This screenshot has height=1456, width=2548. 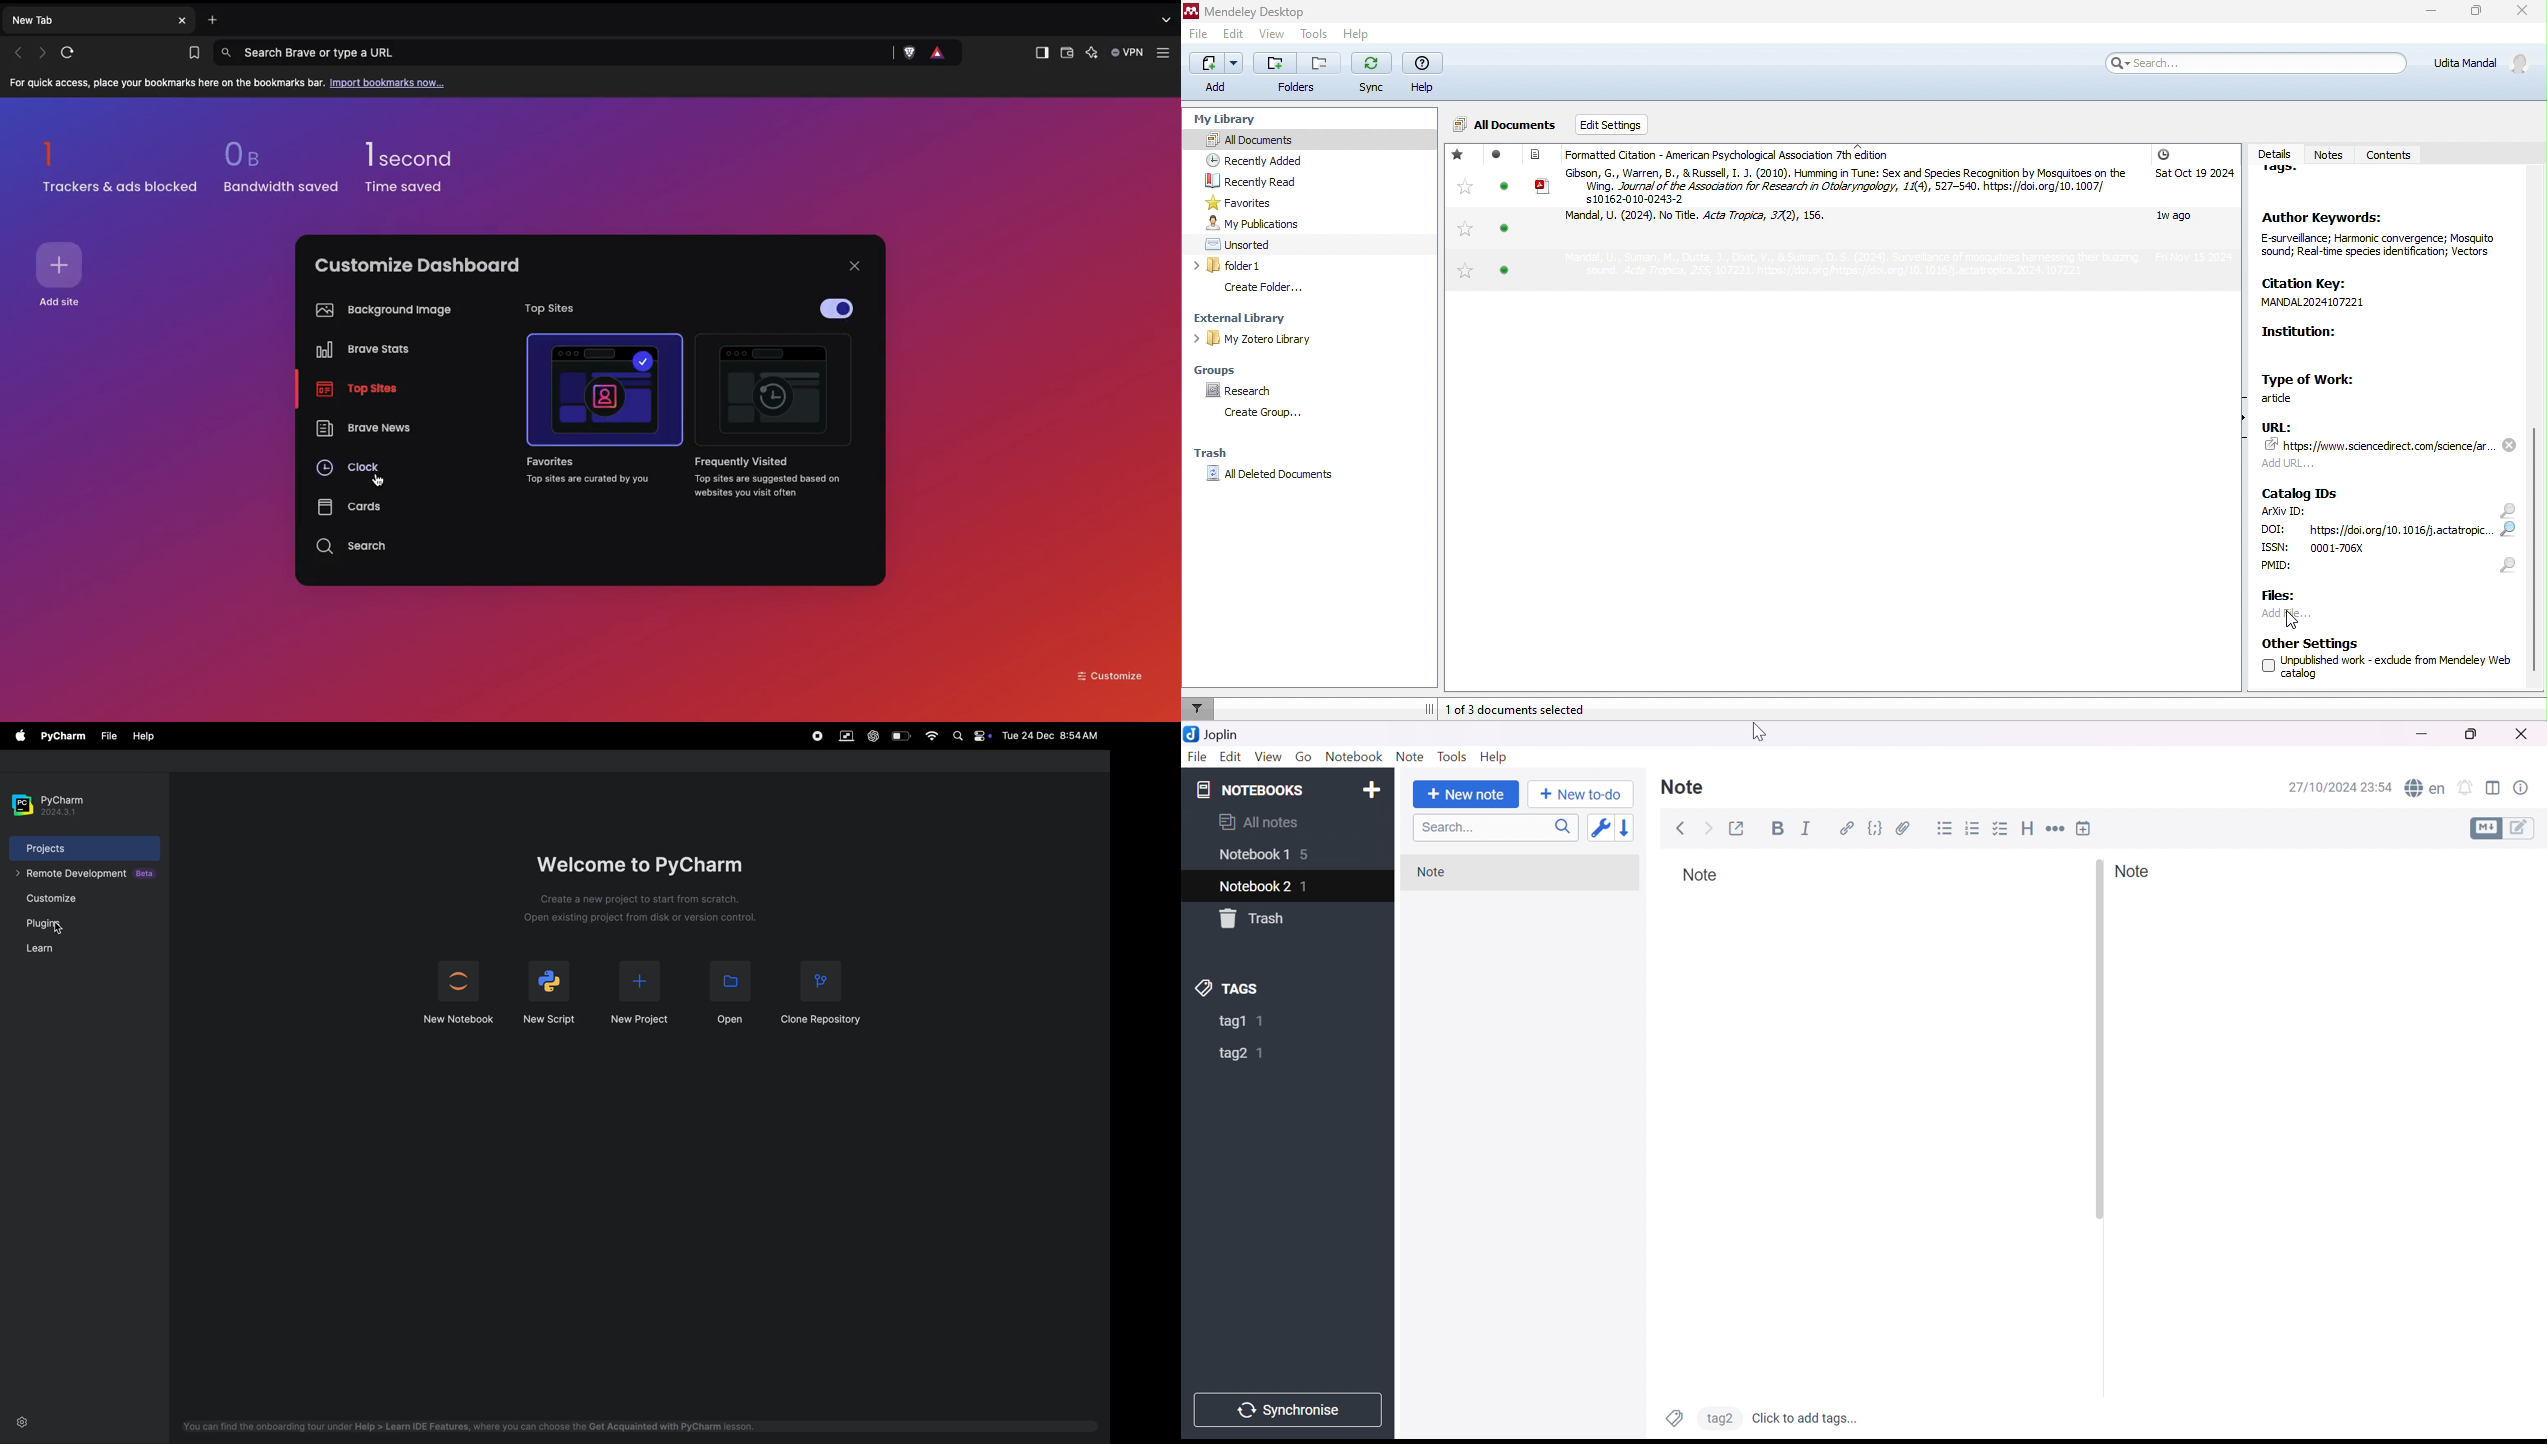 I want to click on 27/10/2024 23:54, so click(x=2341, y=787).